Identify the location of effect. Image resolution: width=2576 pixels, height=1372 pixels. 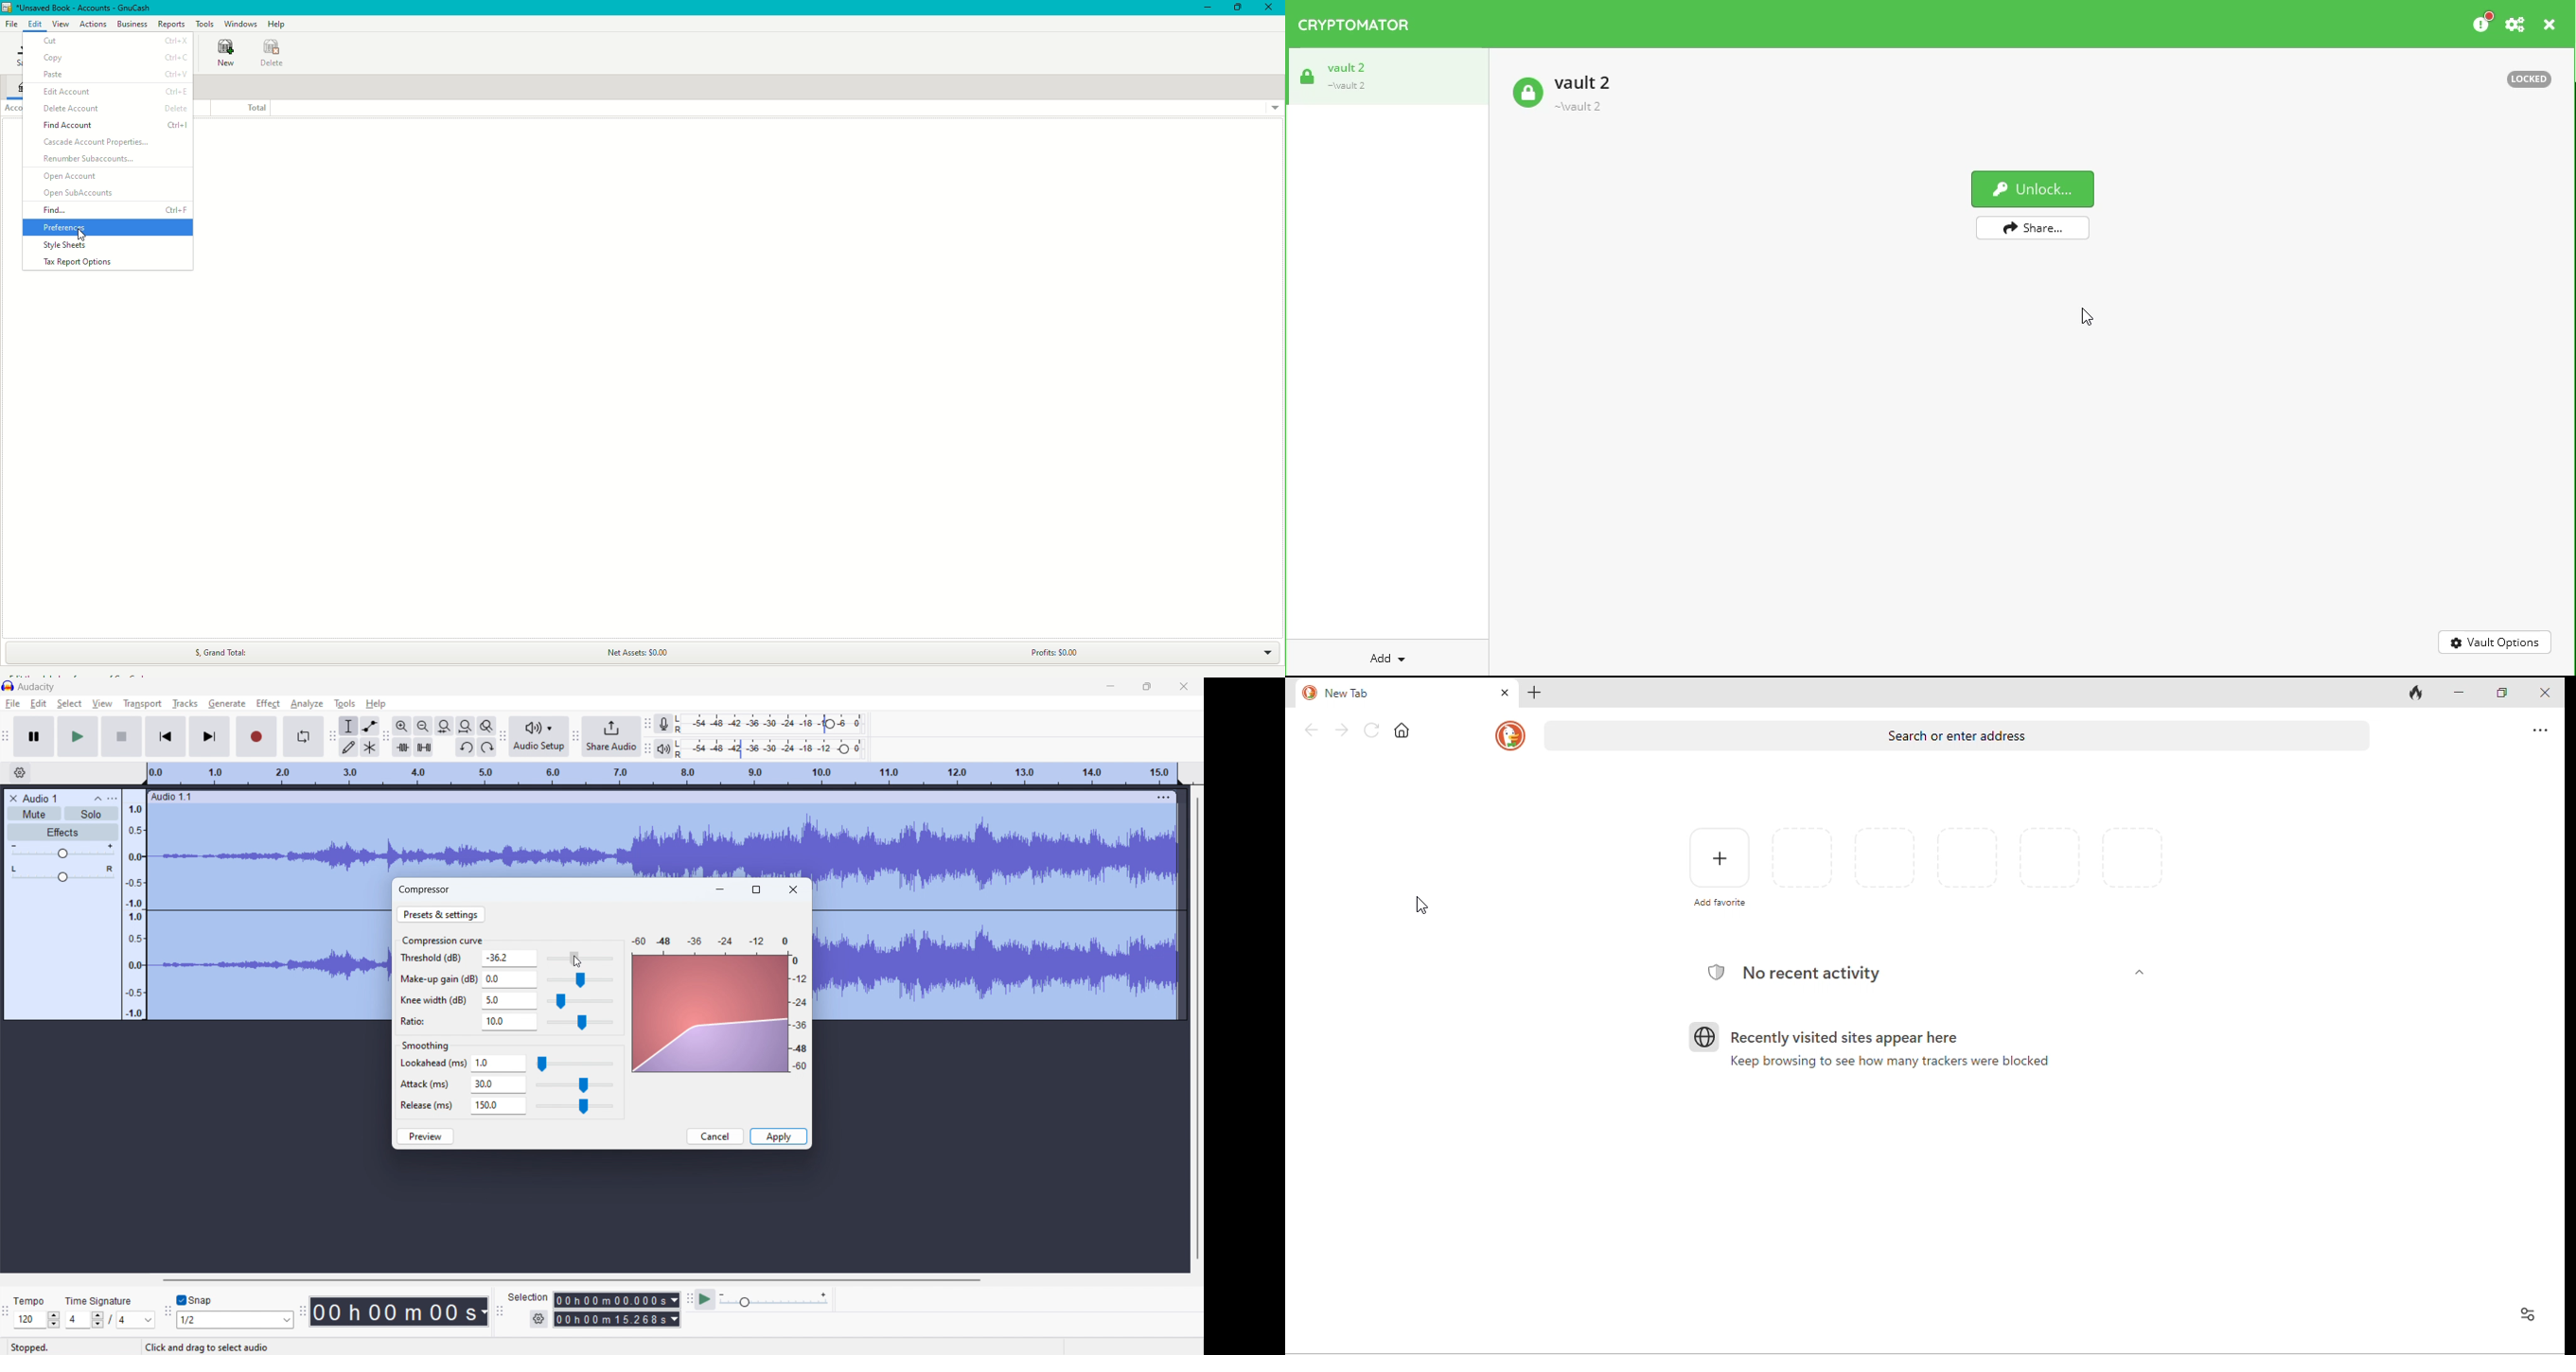
(269, 704).